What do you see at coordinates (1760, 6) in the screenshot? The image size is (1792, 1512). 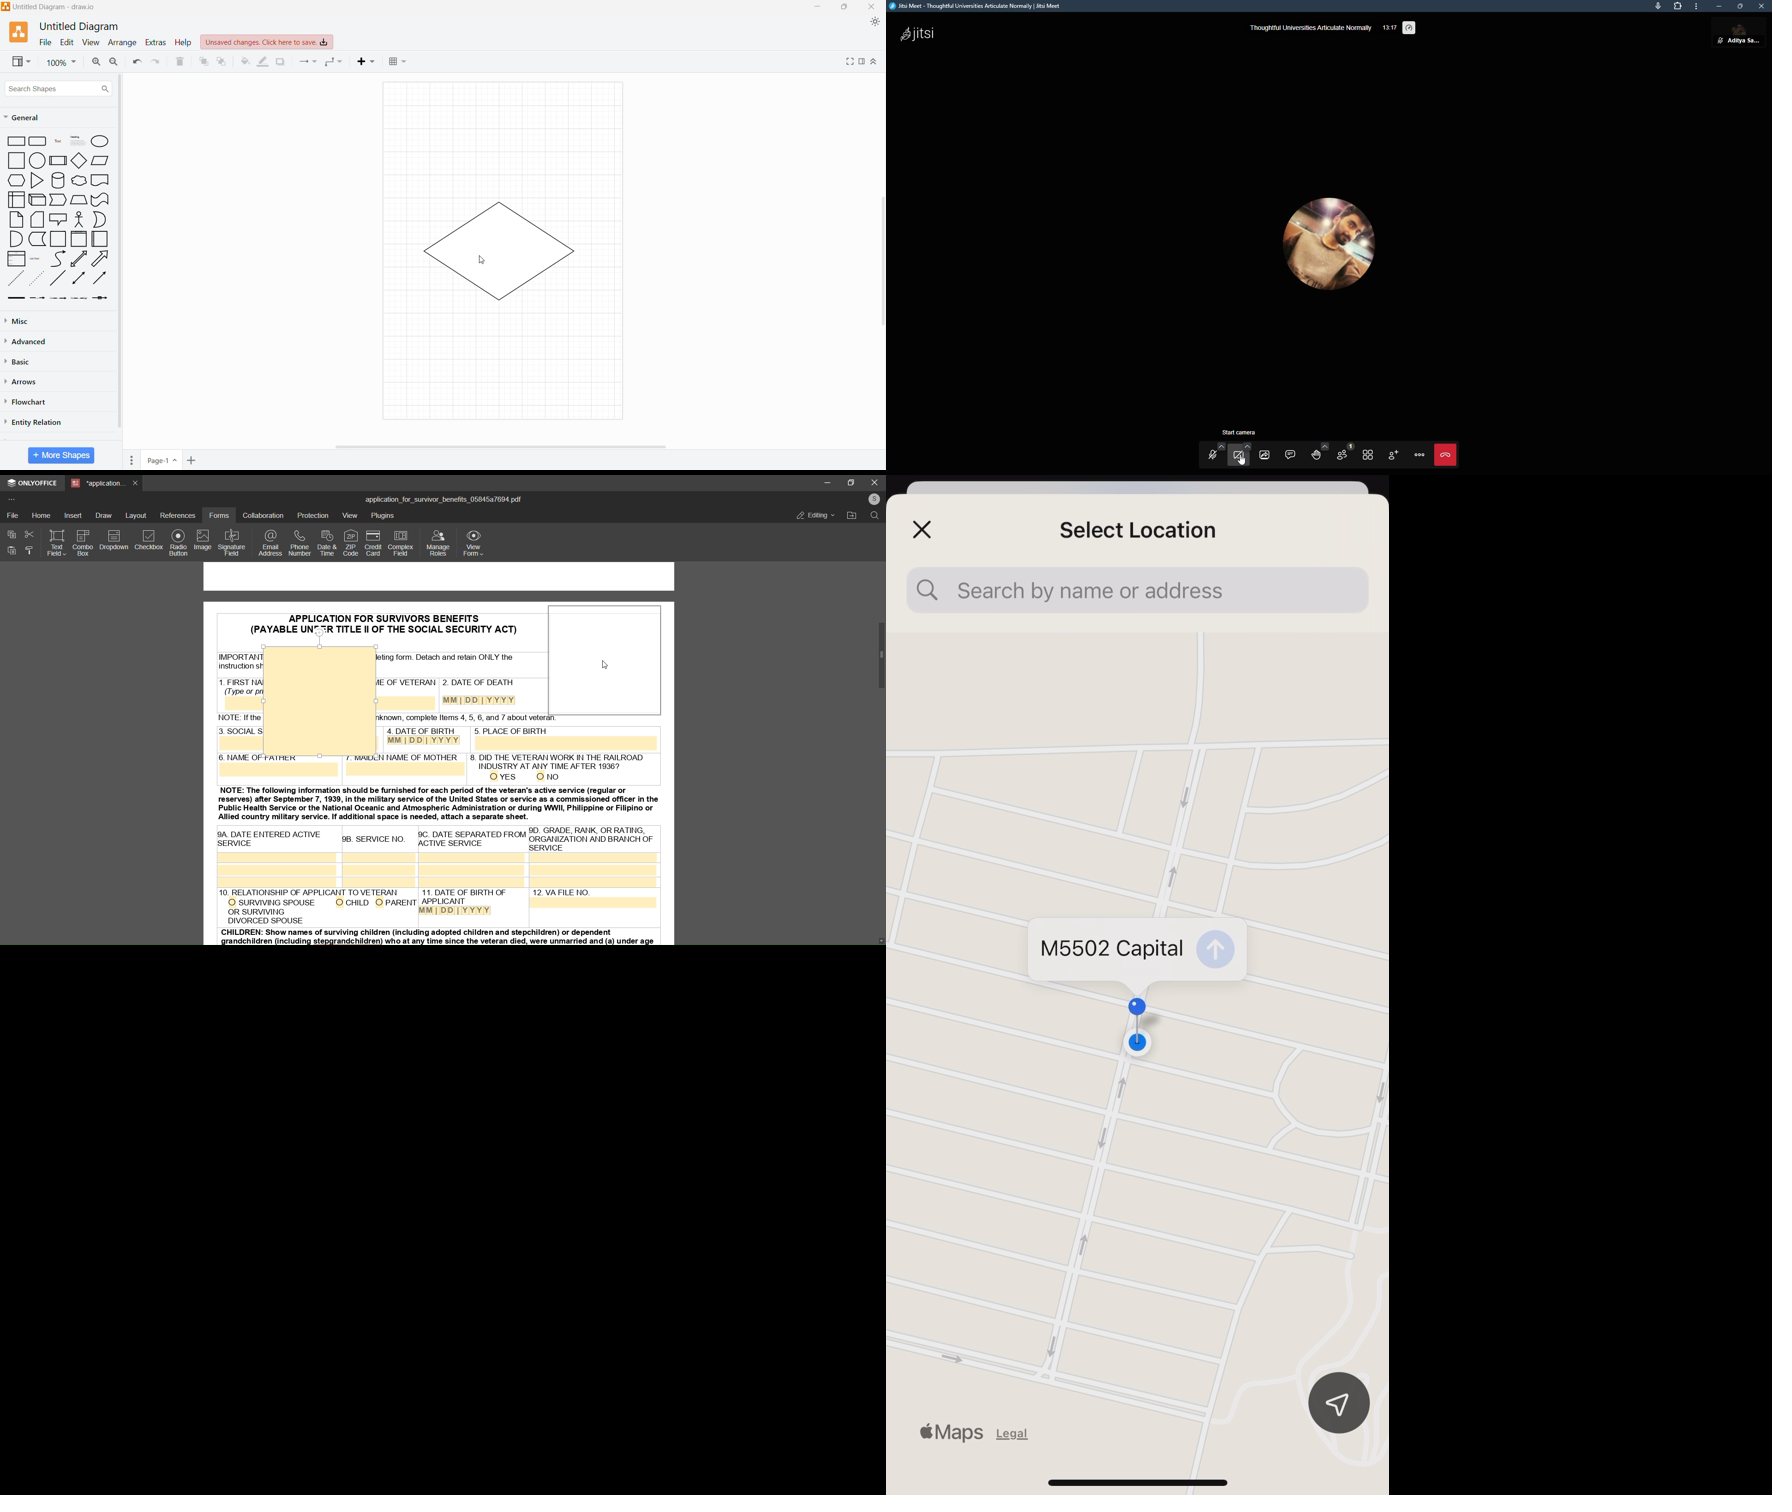 I see `close` at bounding box center [1760, 6].